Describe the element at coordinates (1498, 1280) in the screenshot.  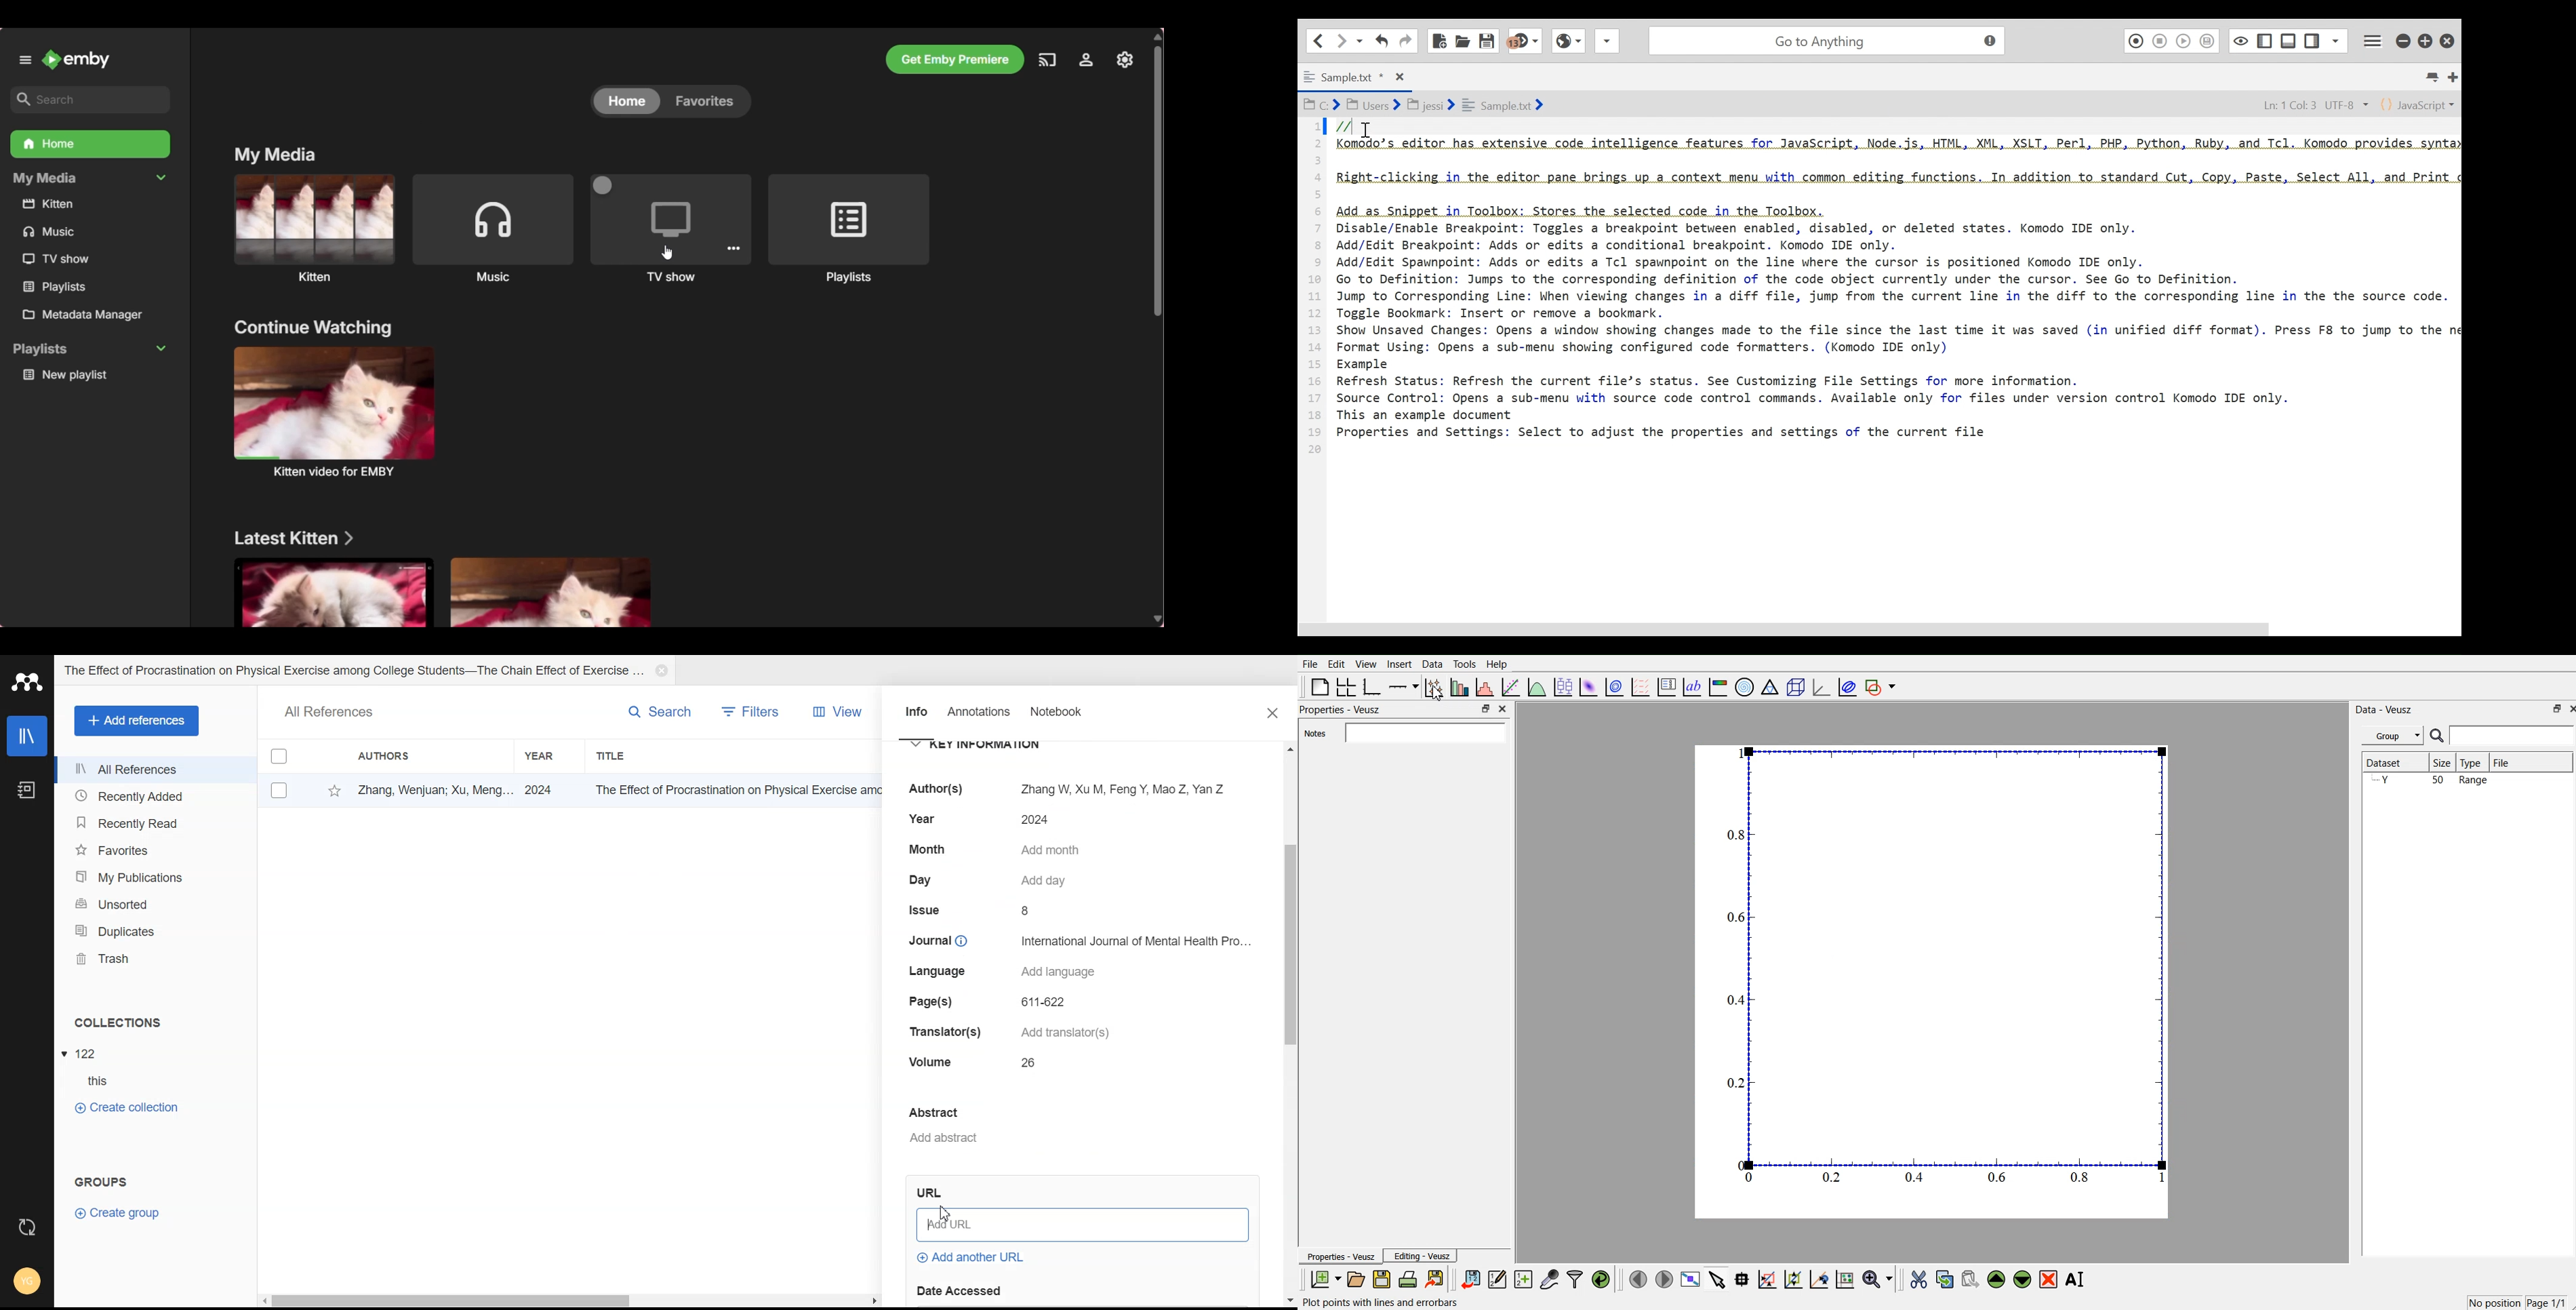
I see `edit and enter datapoints` at that location.